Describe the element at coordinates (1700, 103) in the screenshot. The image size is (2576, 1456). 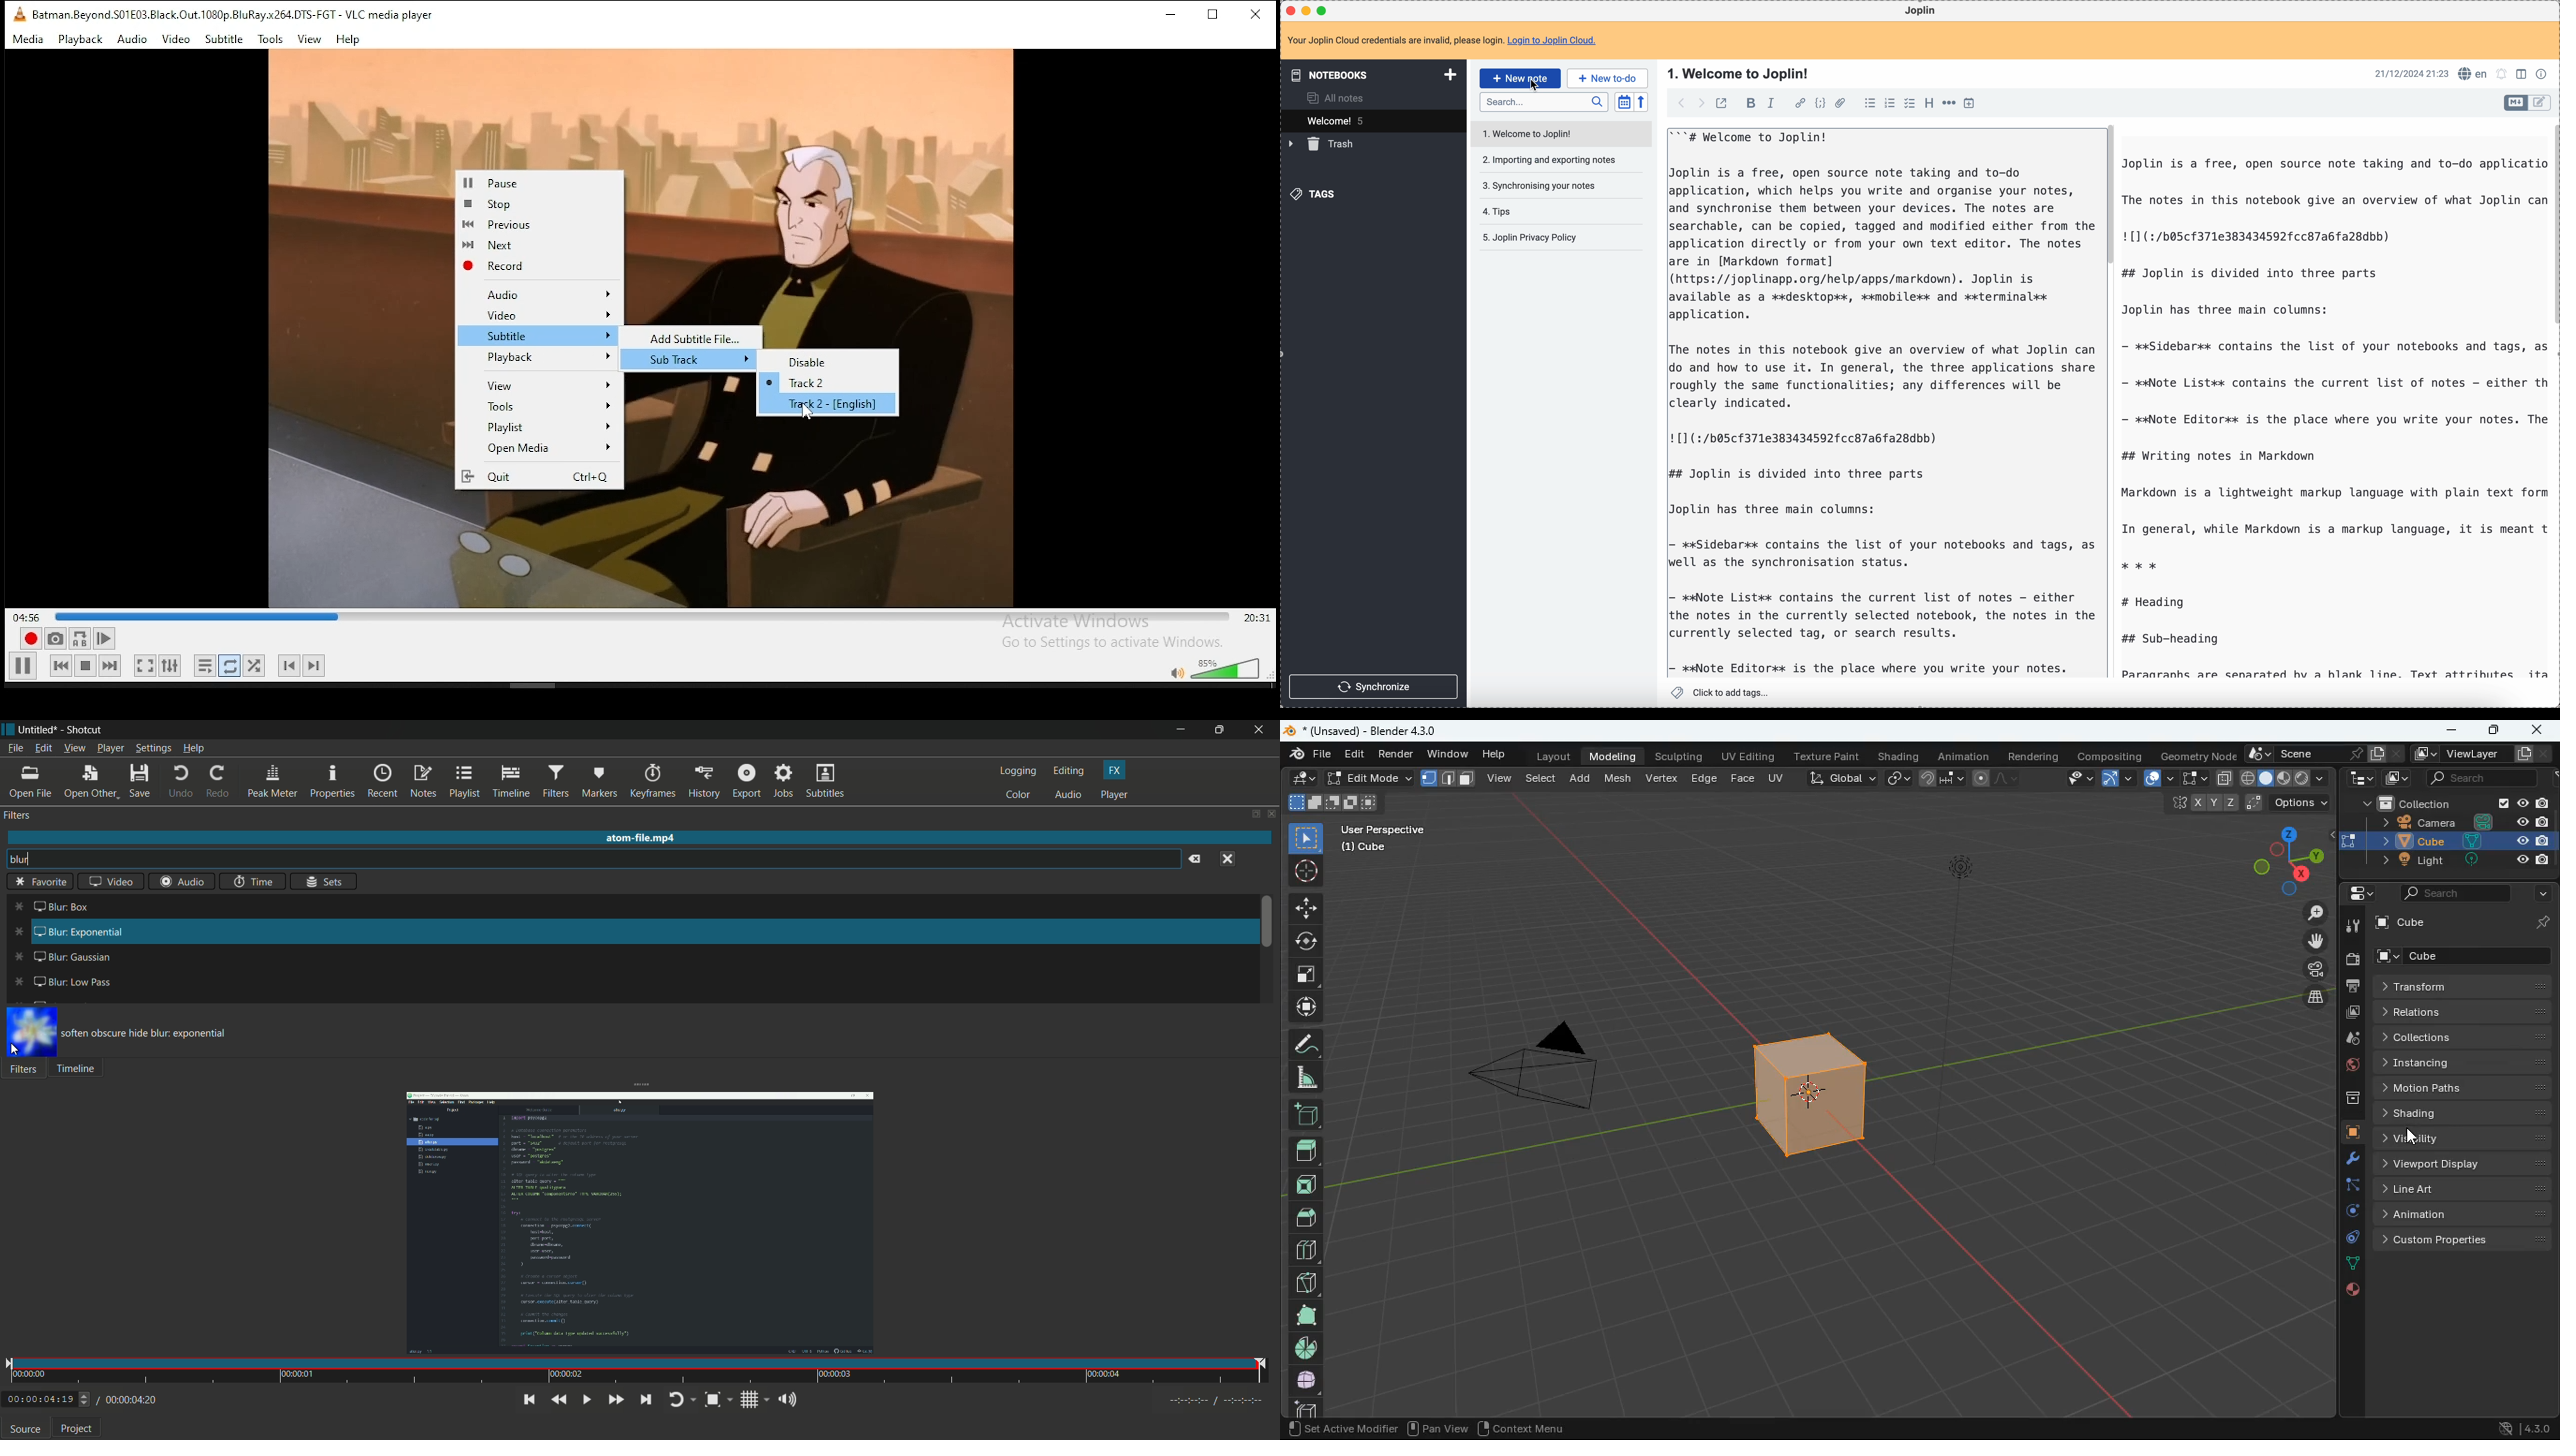
I see `foward` at that location.